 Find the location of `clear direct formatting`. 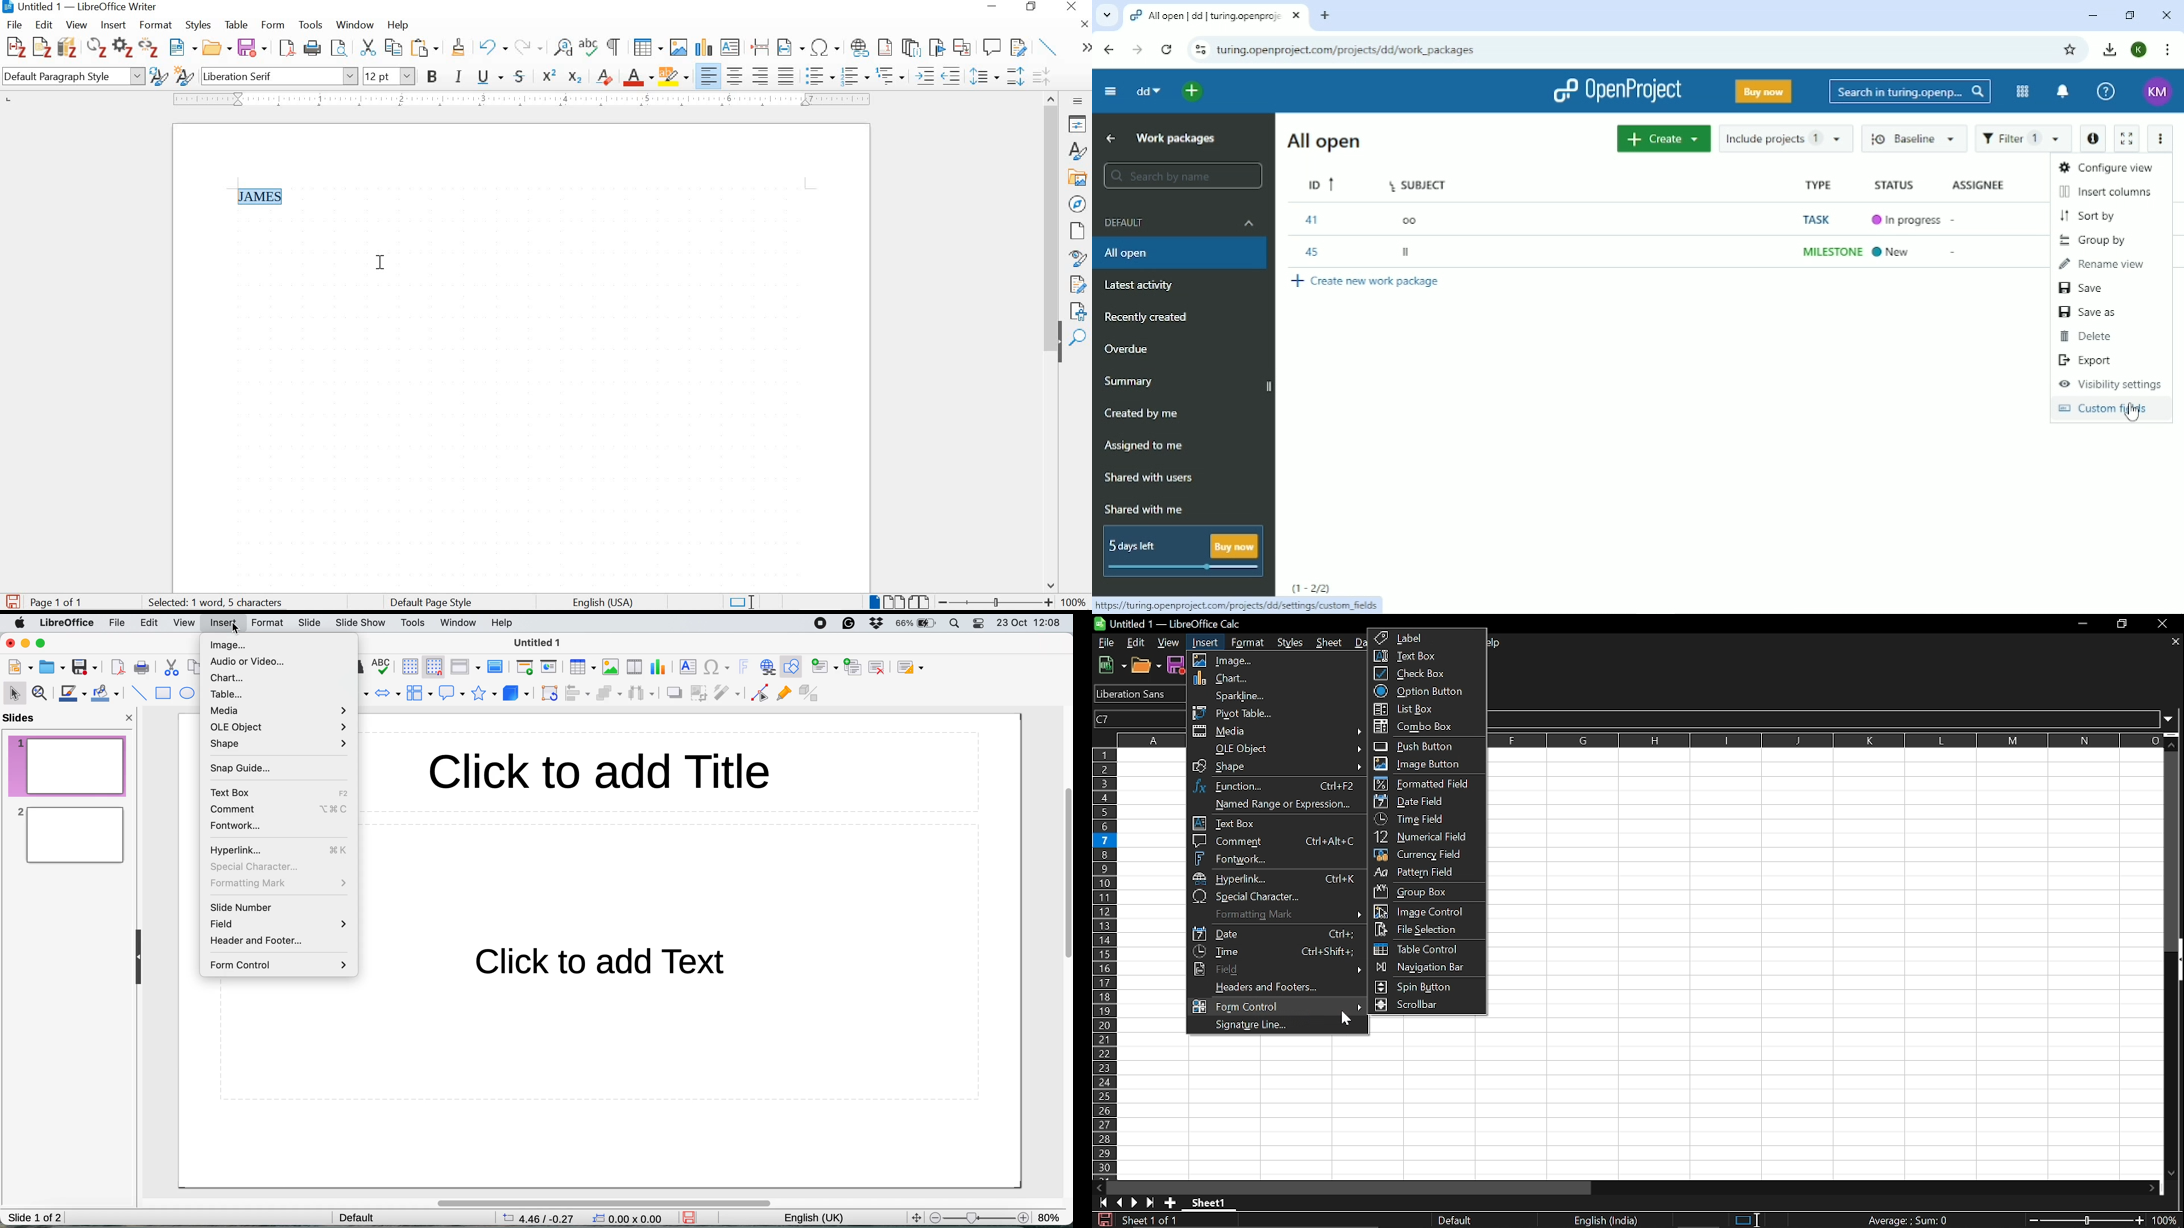

clear direct formatting is located at coordinates (605, 76).